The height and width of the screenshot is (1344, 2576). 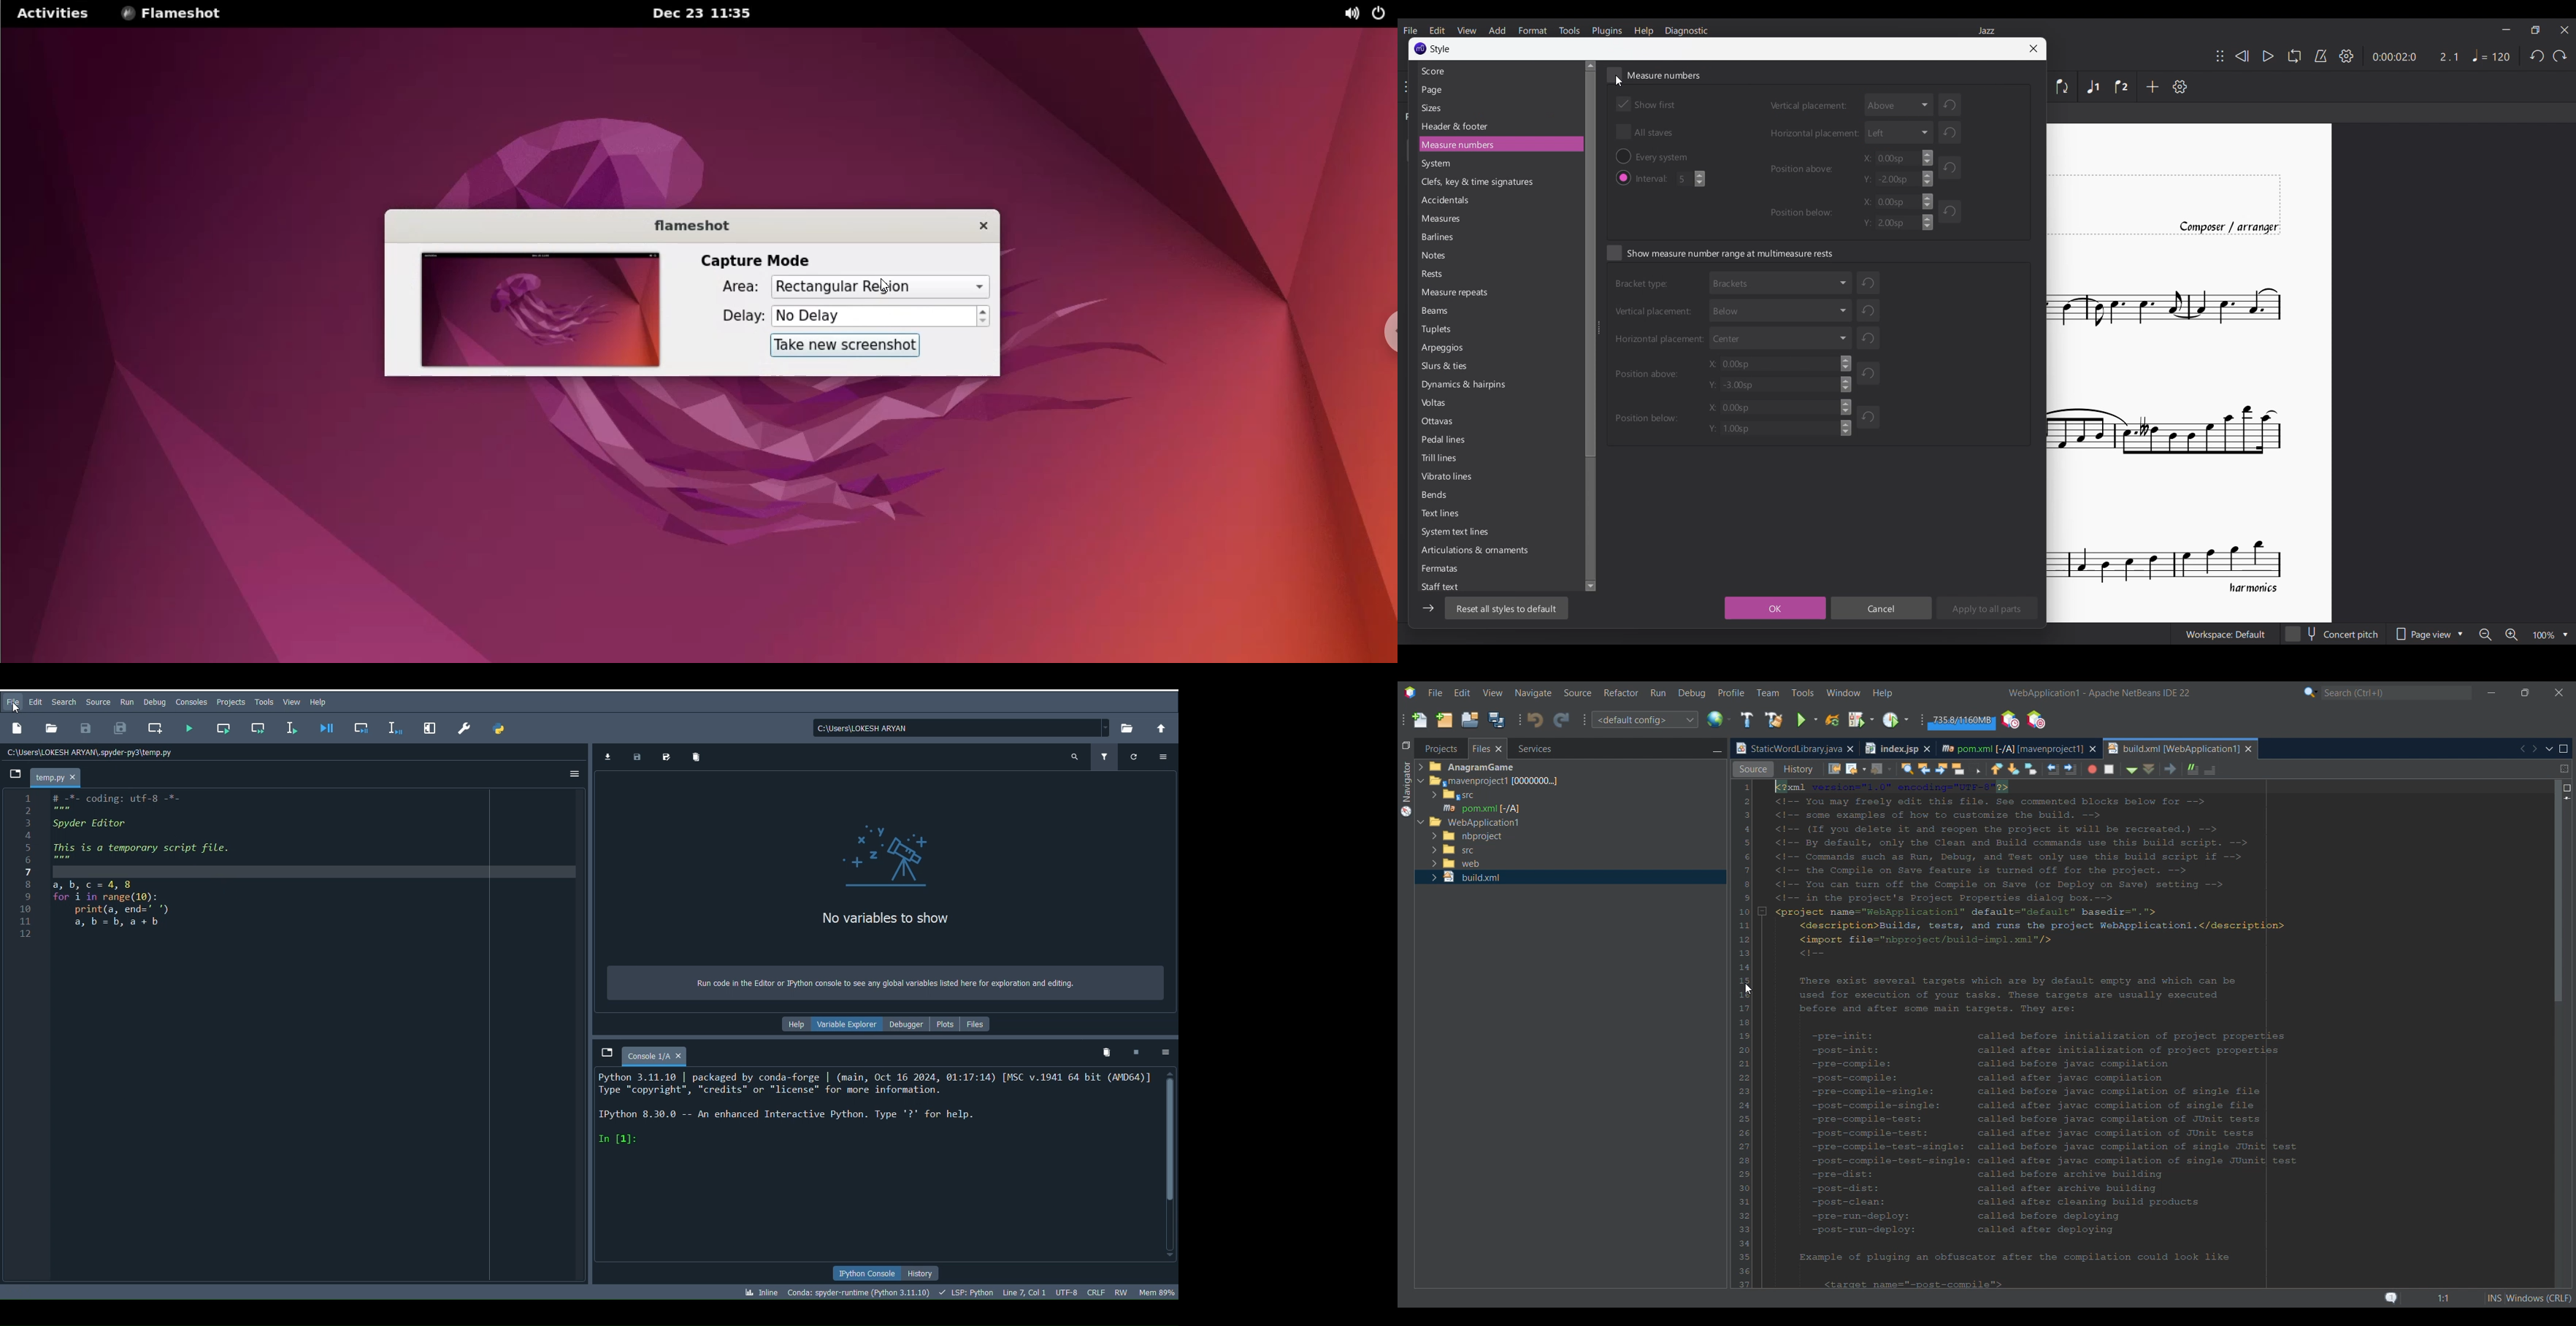 What do you see at coordinates (1782, 336) in the screenshot?
I see `Center` at bounding box center [1782, 336].